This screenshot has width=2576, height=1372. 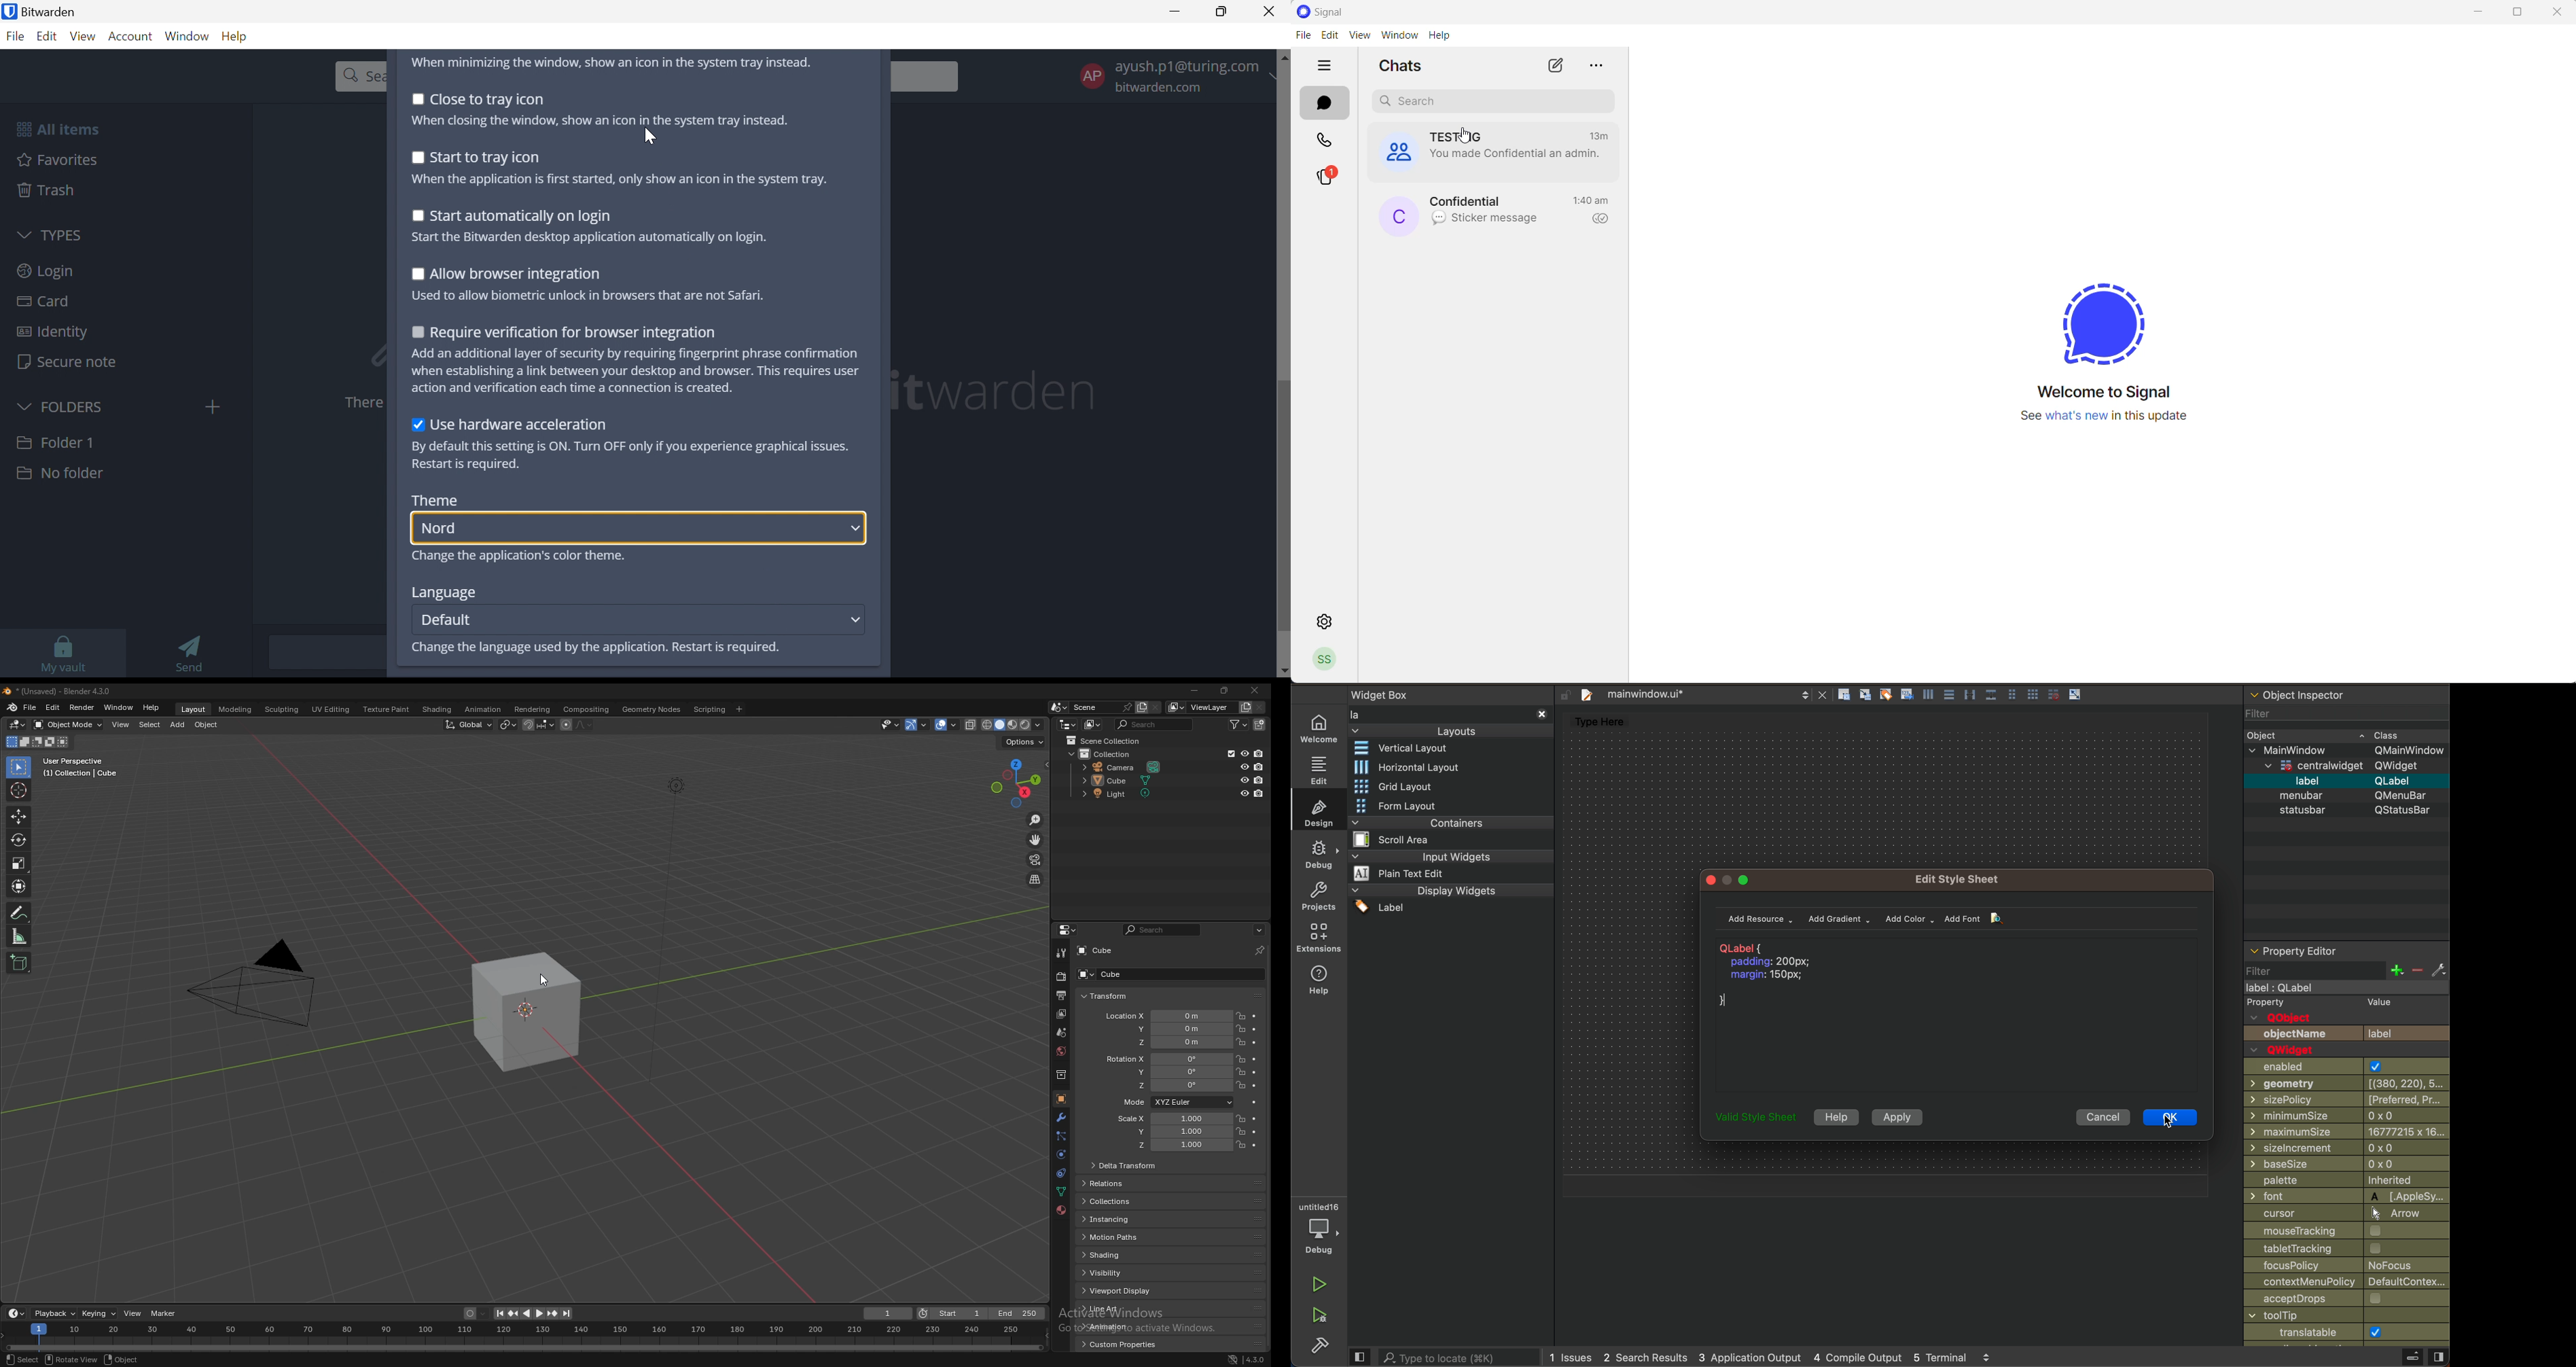 What do you see at coordinates (189, 36) in the screenshot?
I see `Window` at bounding box center [189, 36].